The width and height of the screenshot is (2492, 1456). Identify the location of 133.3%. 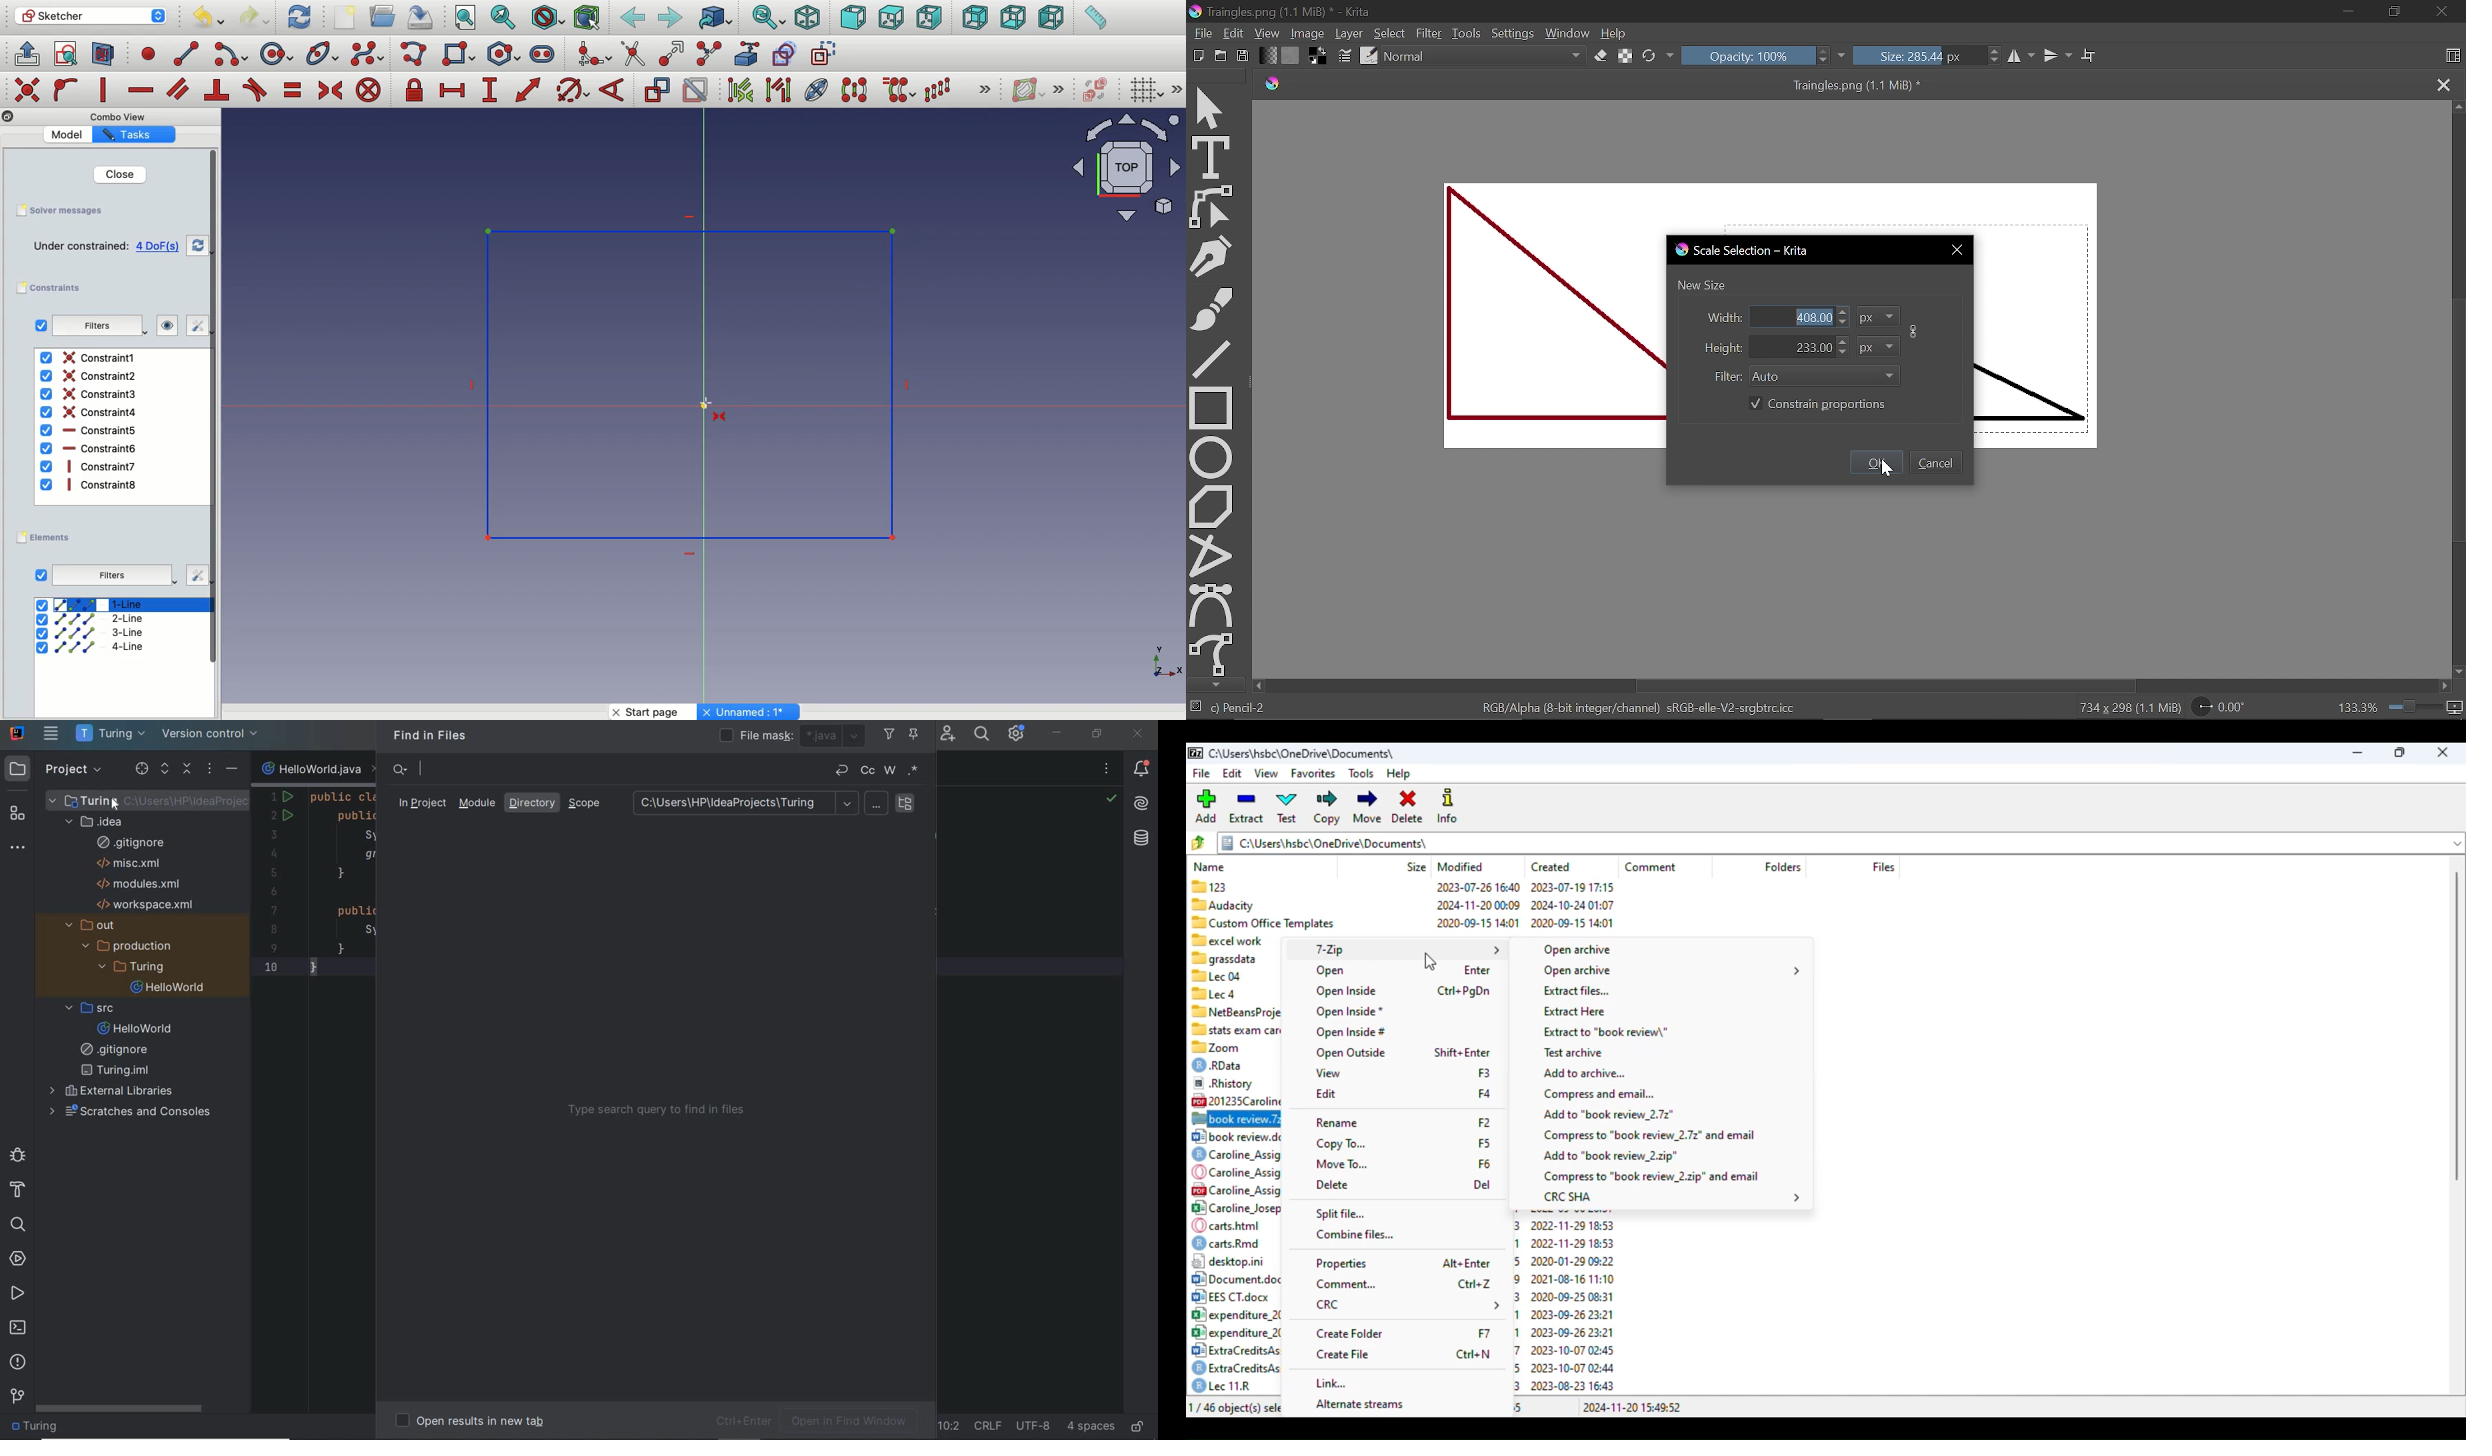
(2401, 707).